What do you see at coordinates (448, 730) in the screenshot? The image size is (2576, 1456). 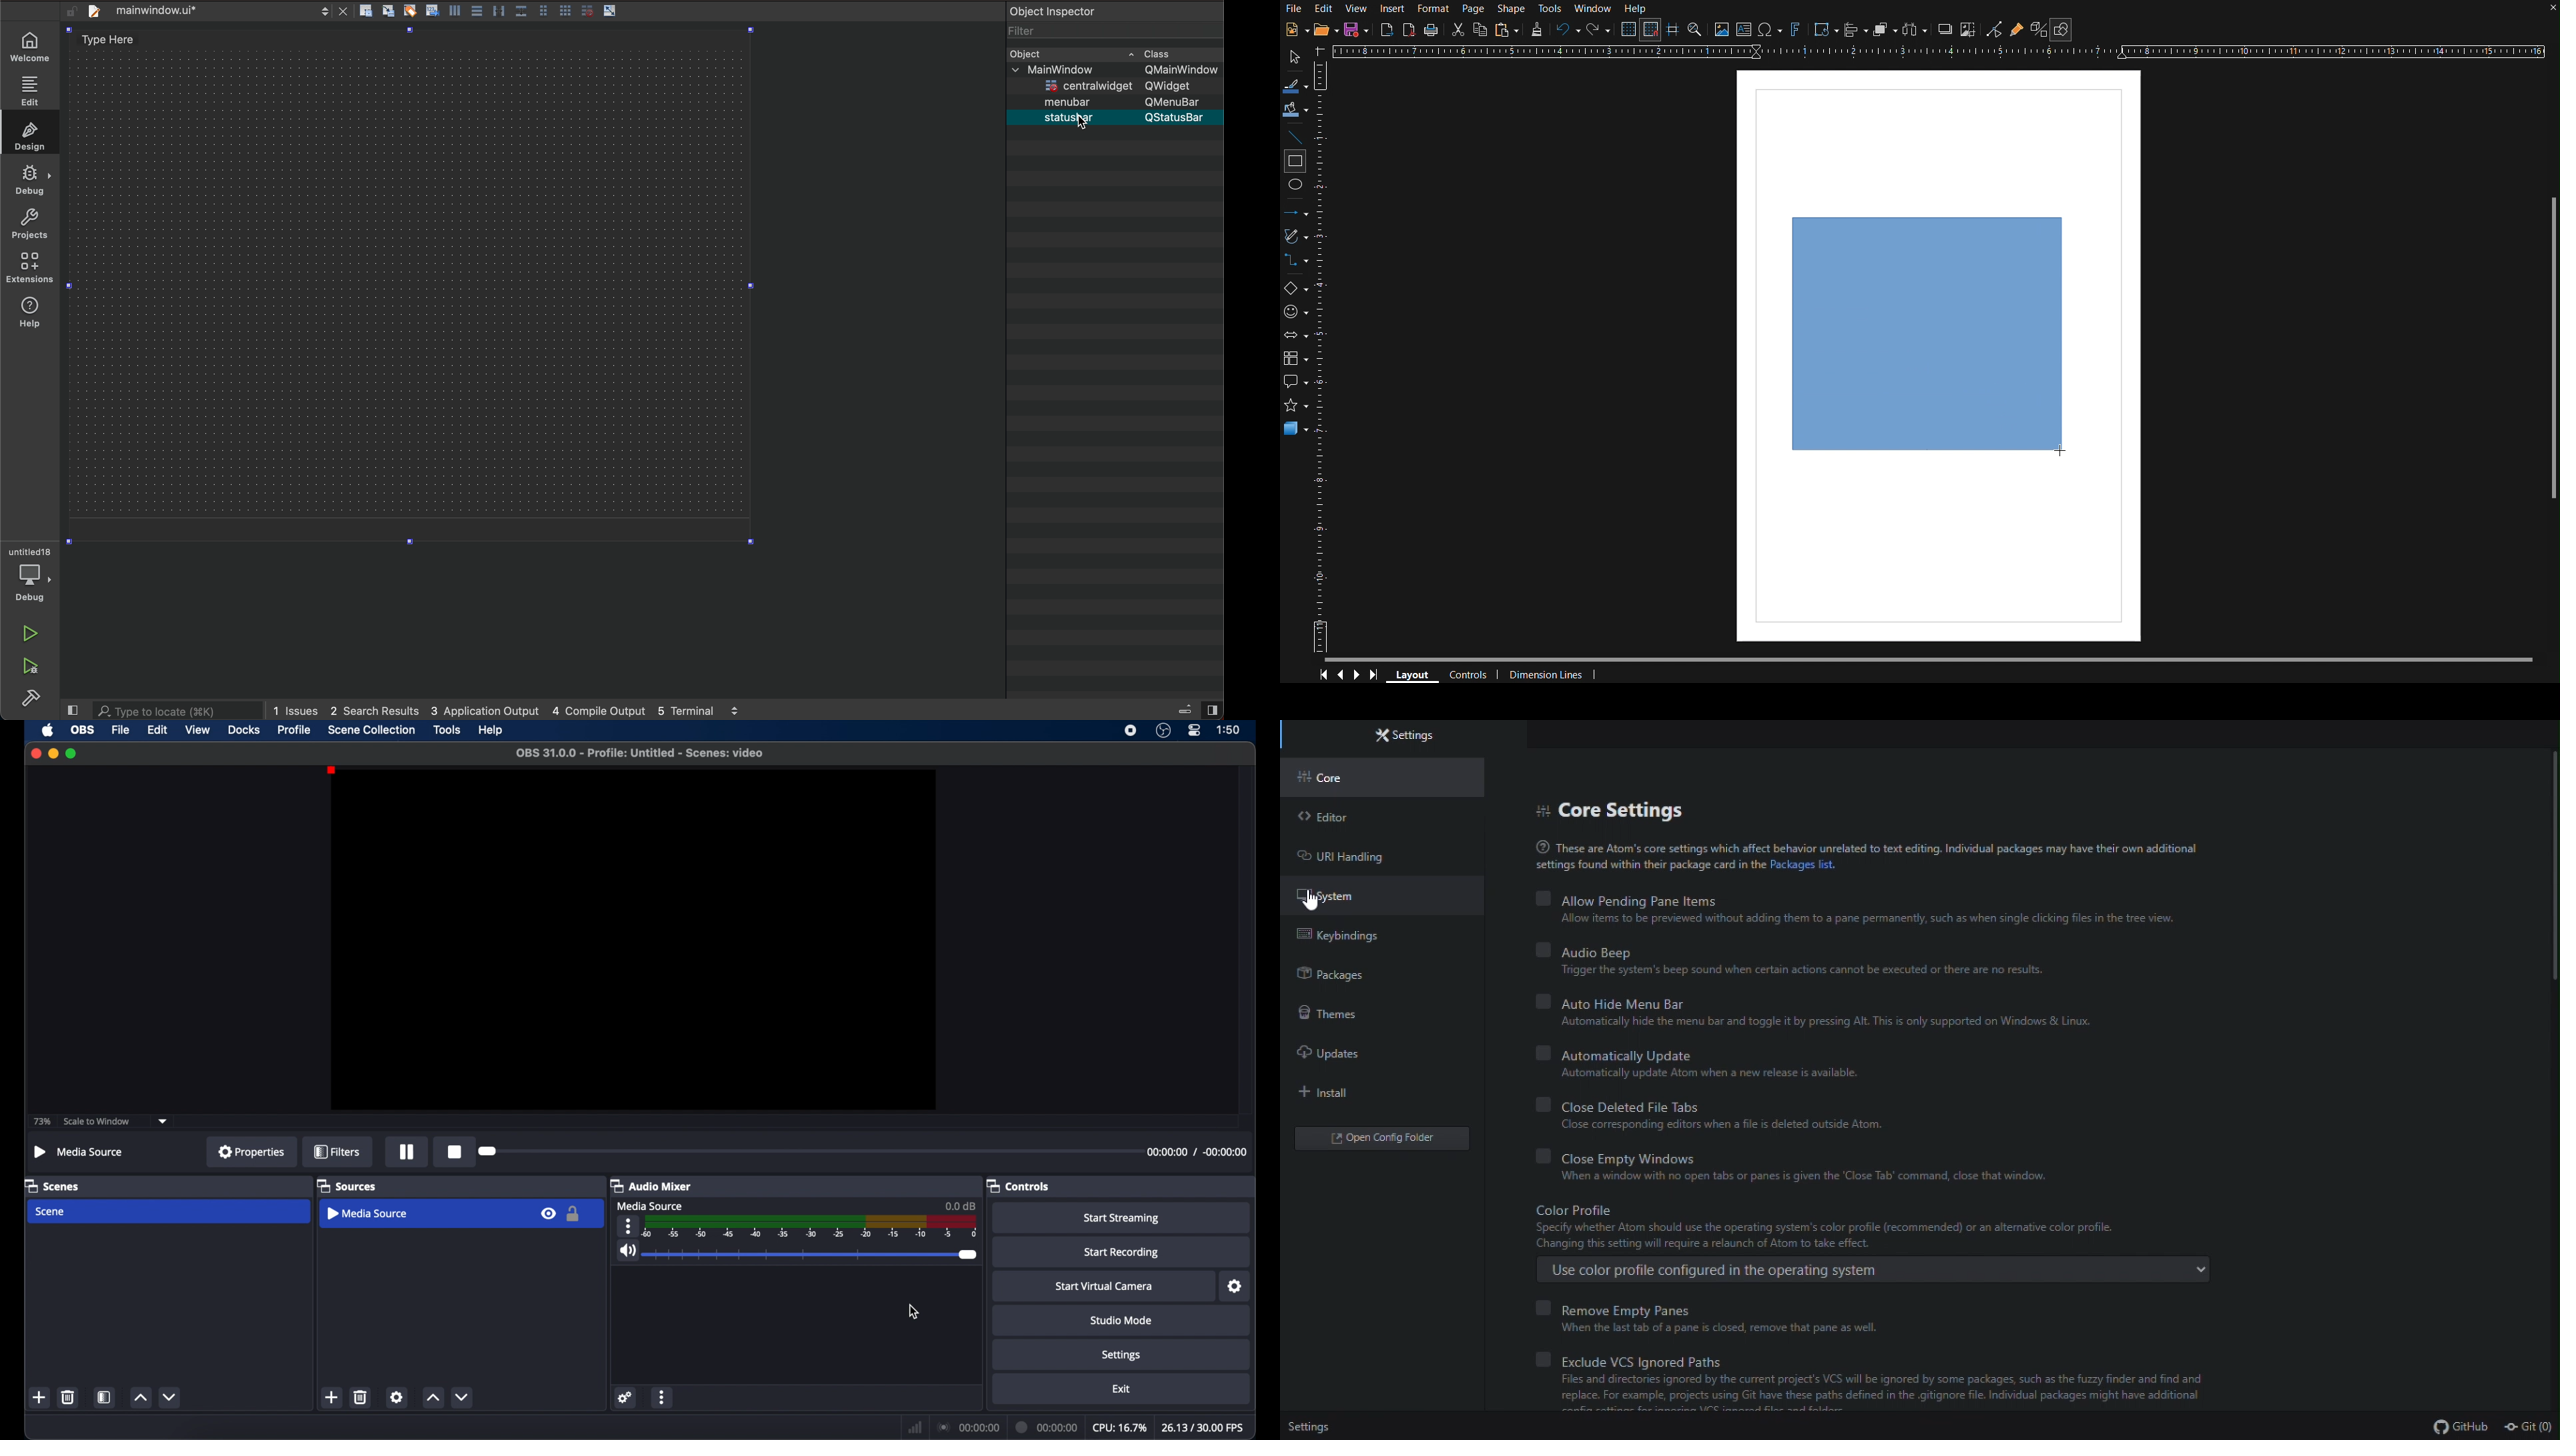 I see `tools` at bounding box center [448, 730].